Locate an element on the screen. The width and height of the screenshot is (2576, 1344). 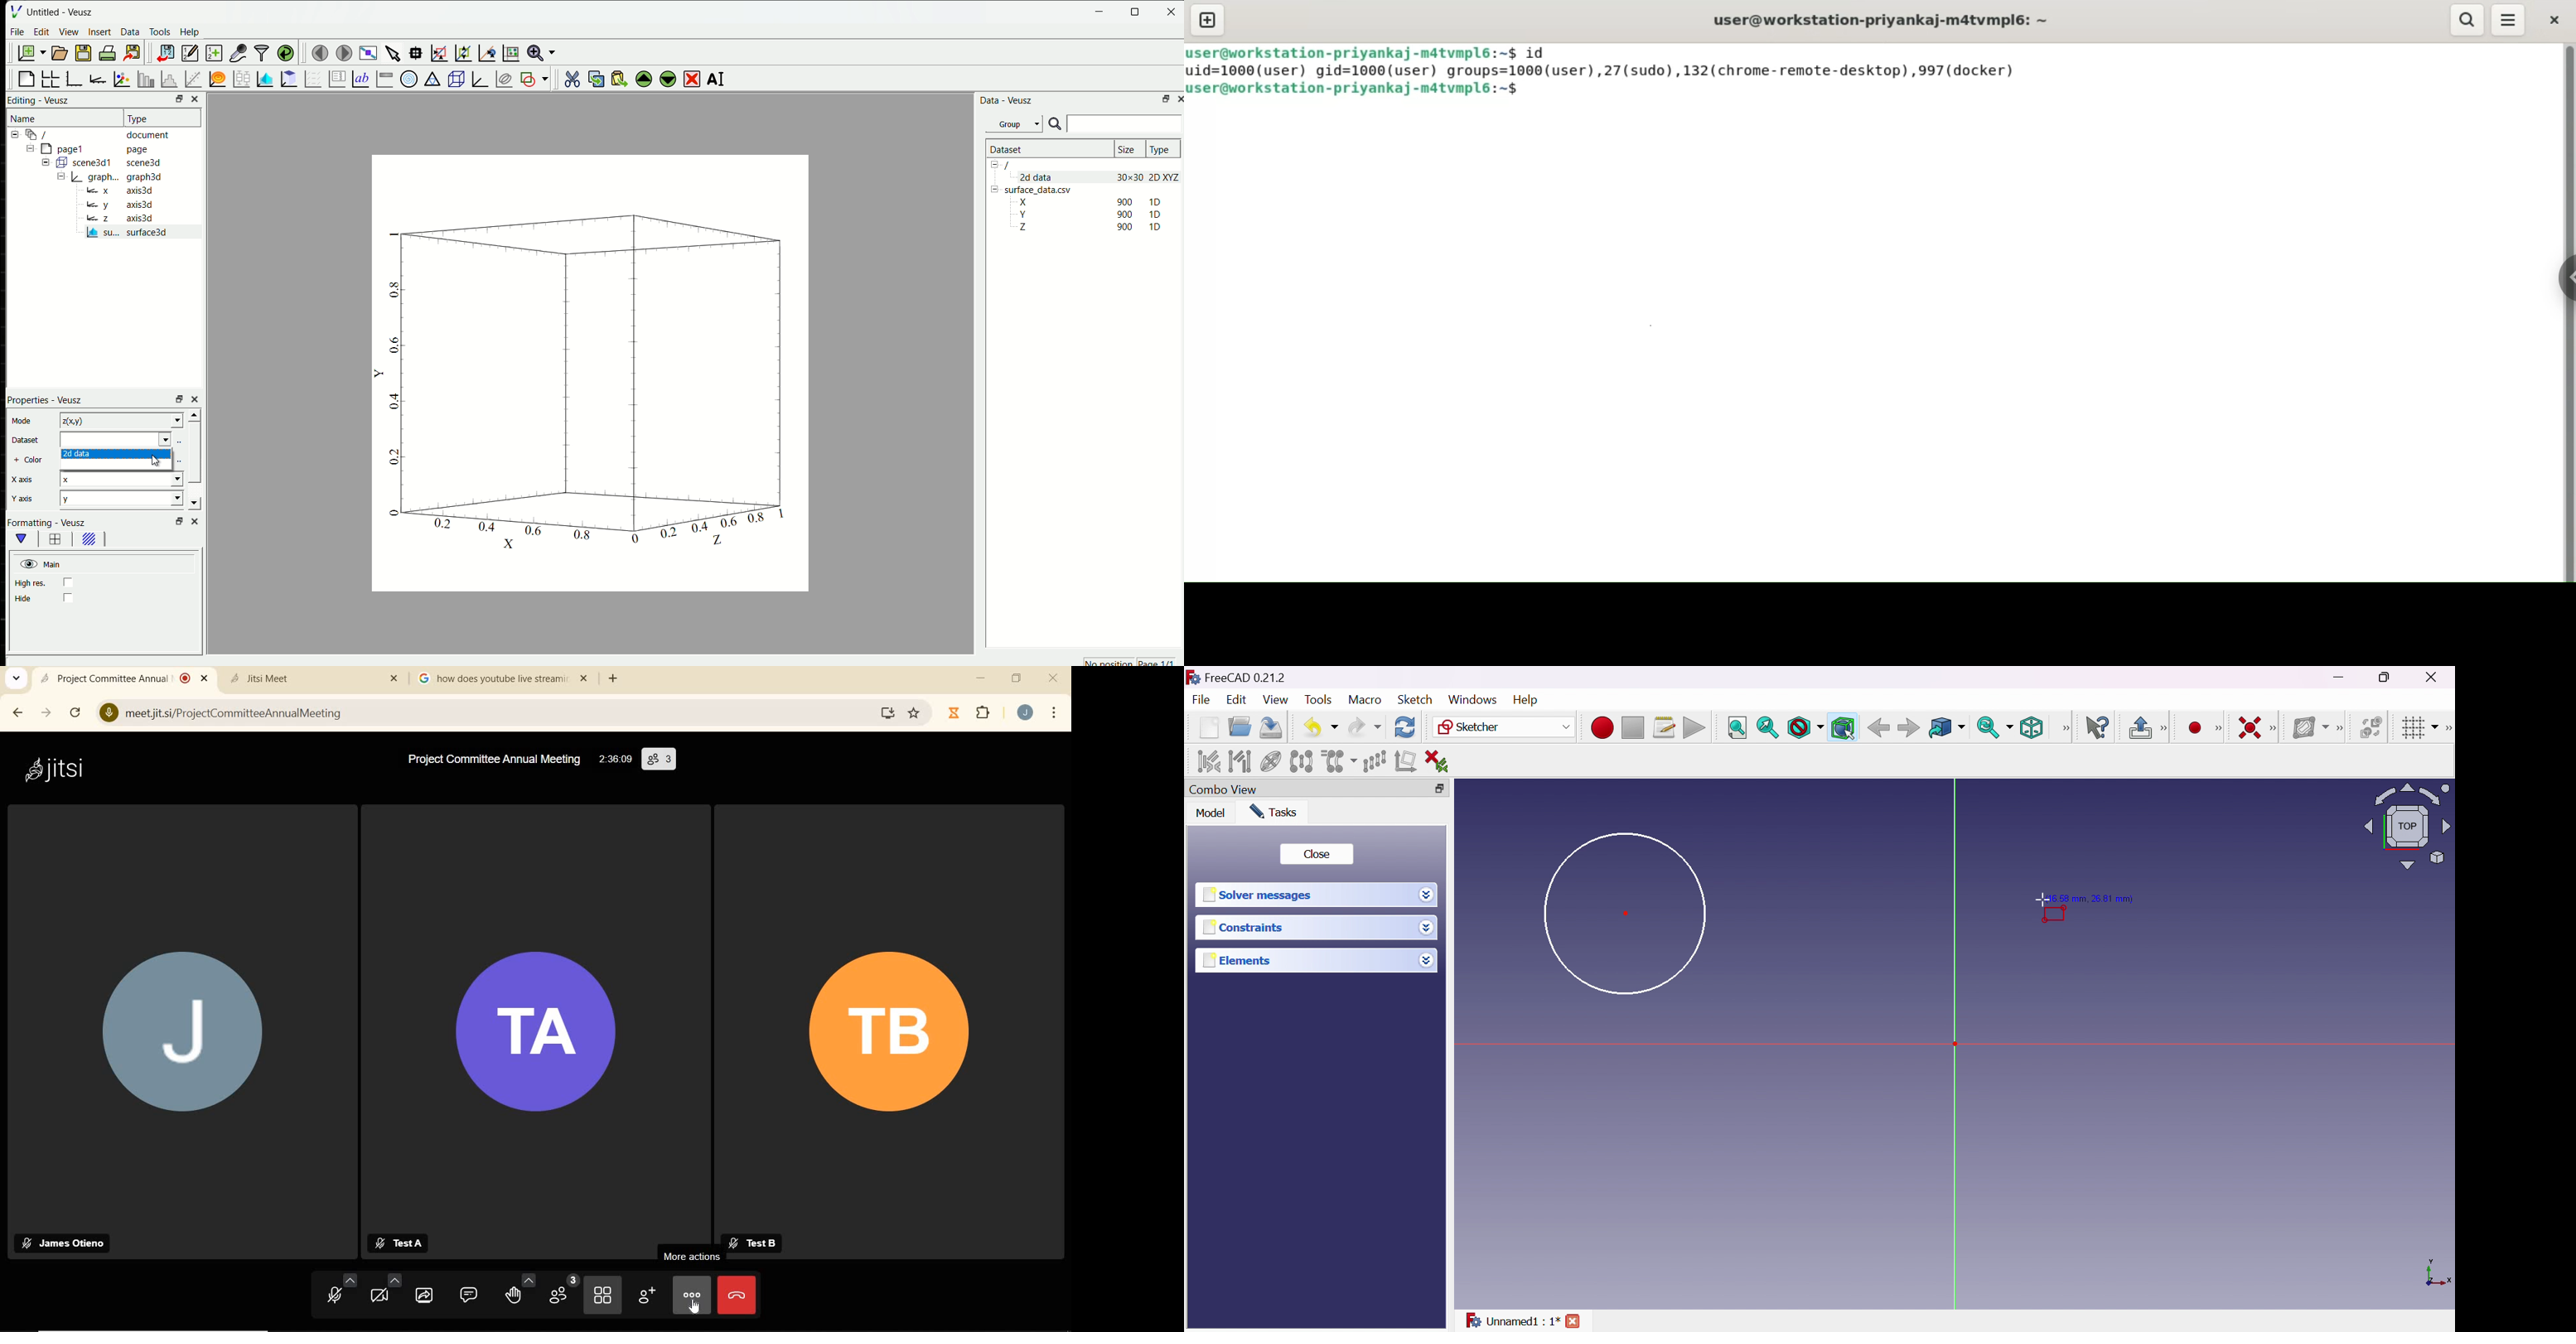
filter data is located at coordinates (262, 53).